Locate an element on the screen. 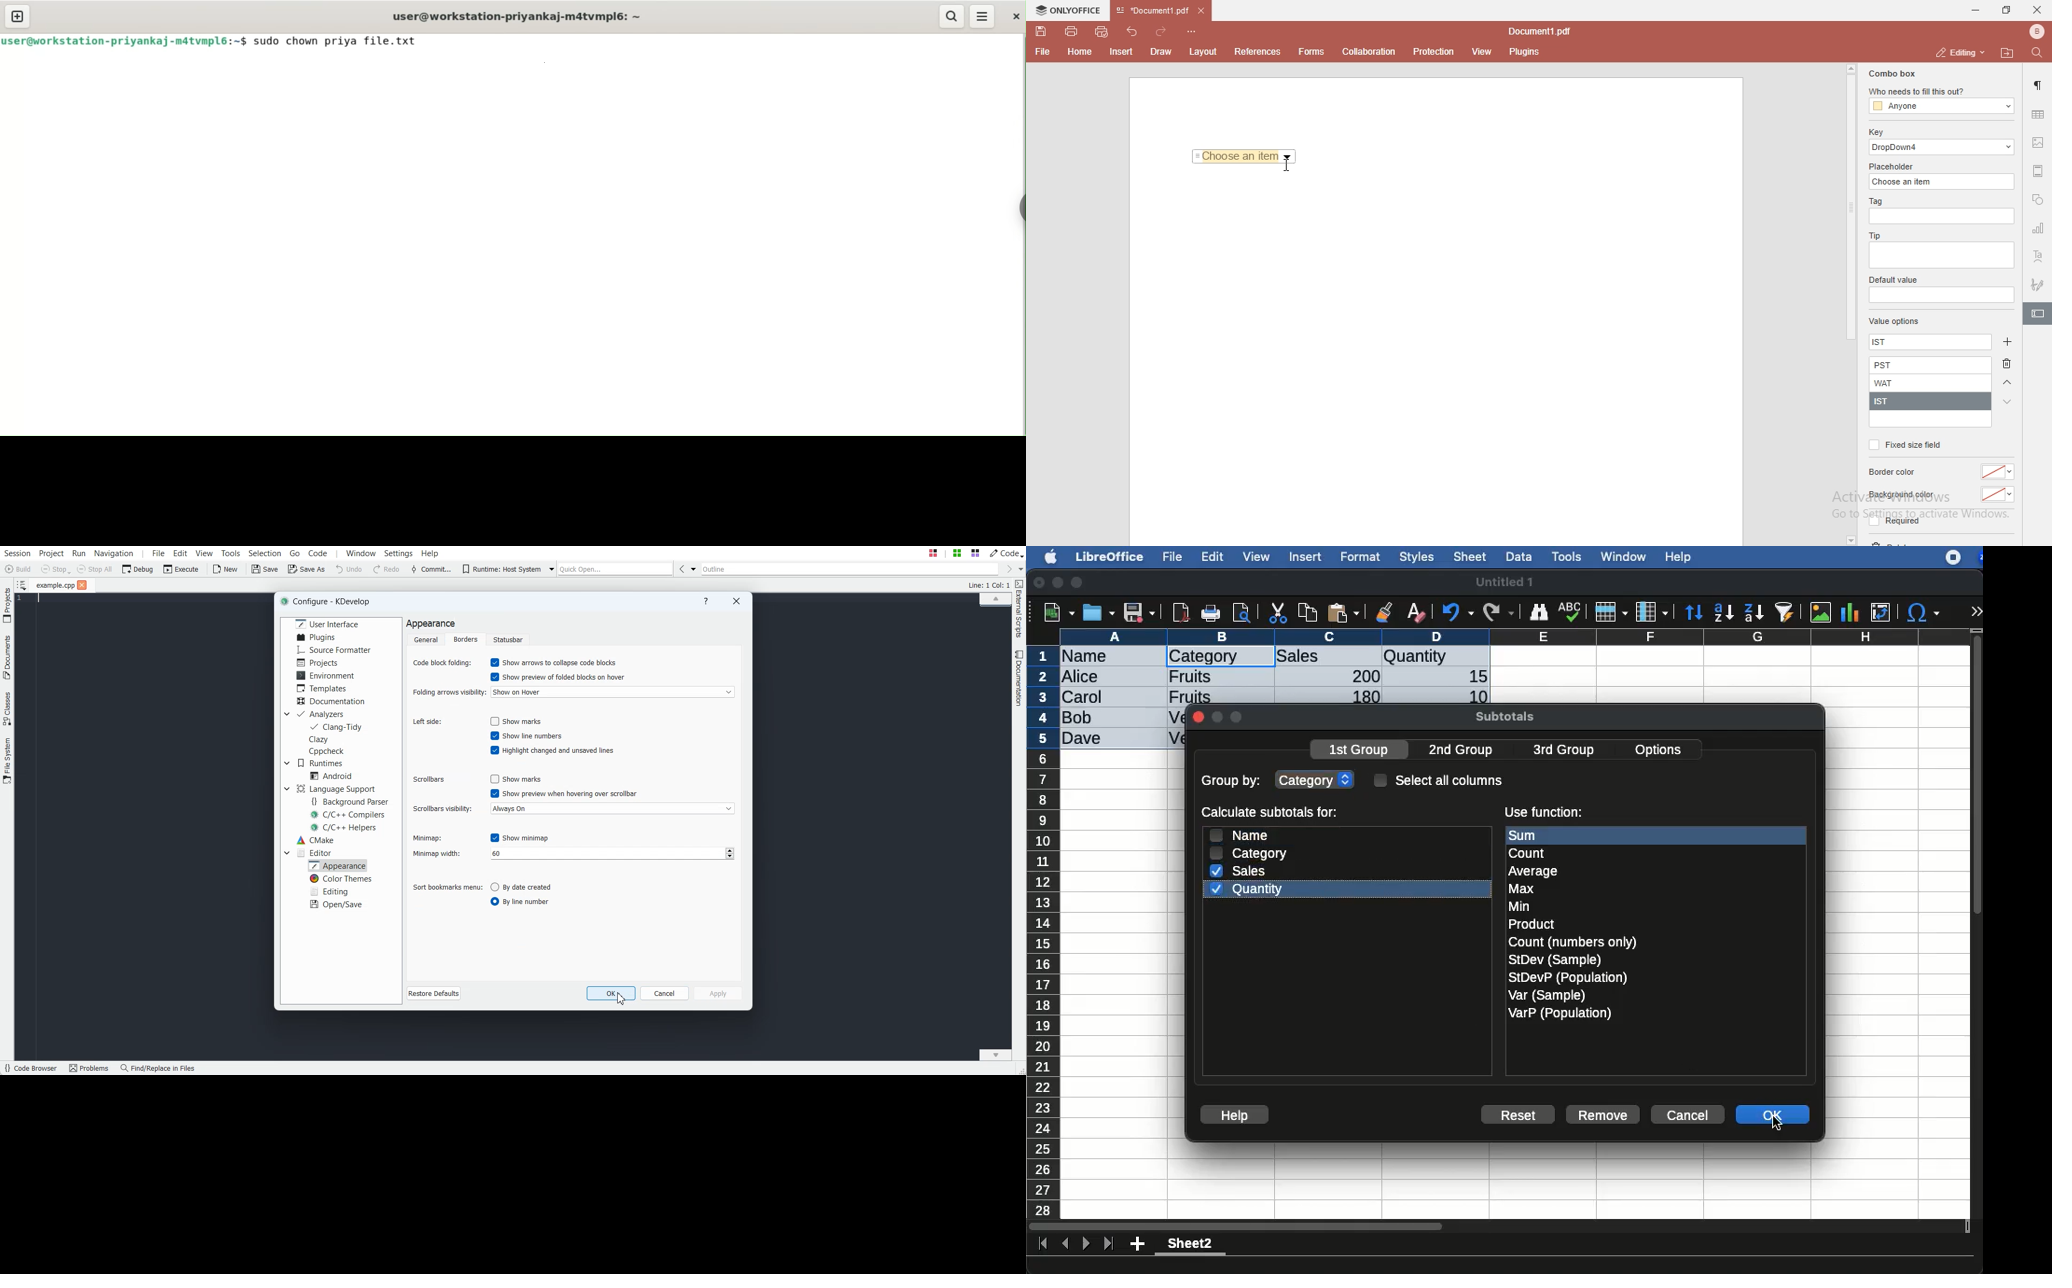  click is located at coordinates (1781, 1123).